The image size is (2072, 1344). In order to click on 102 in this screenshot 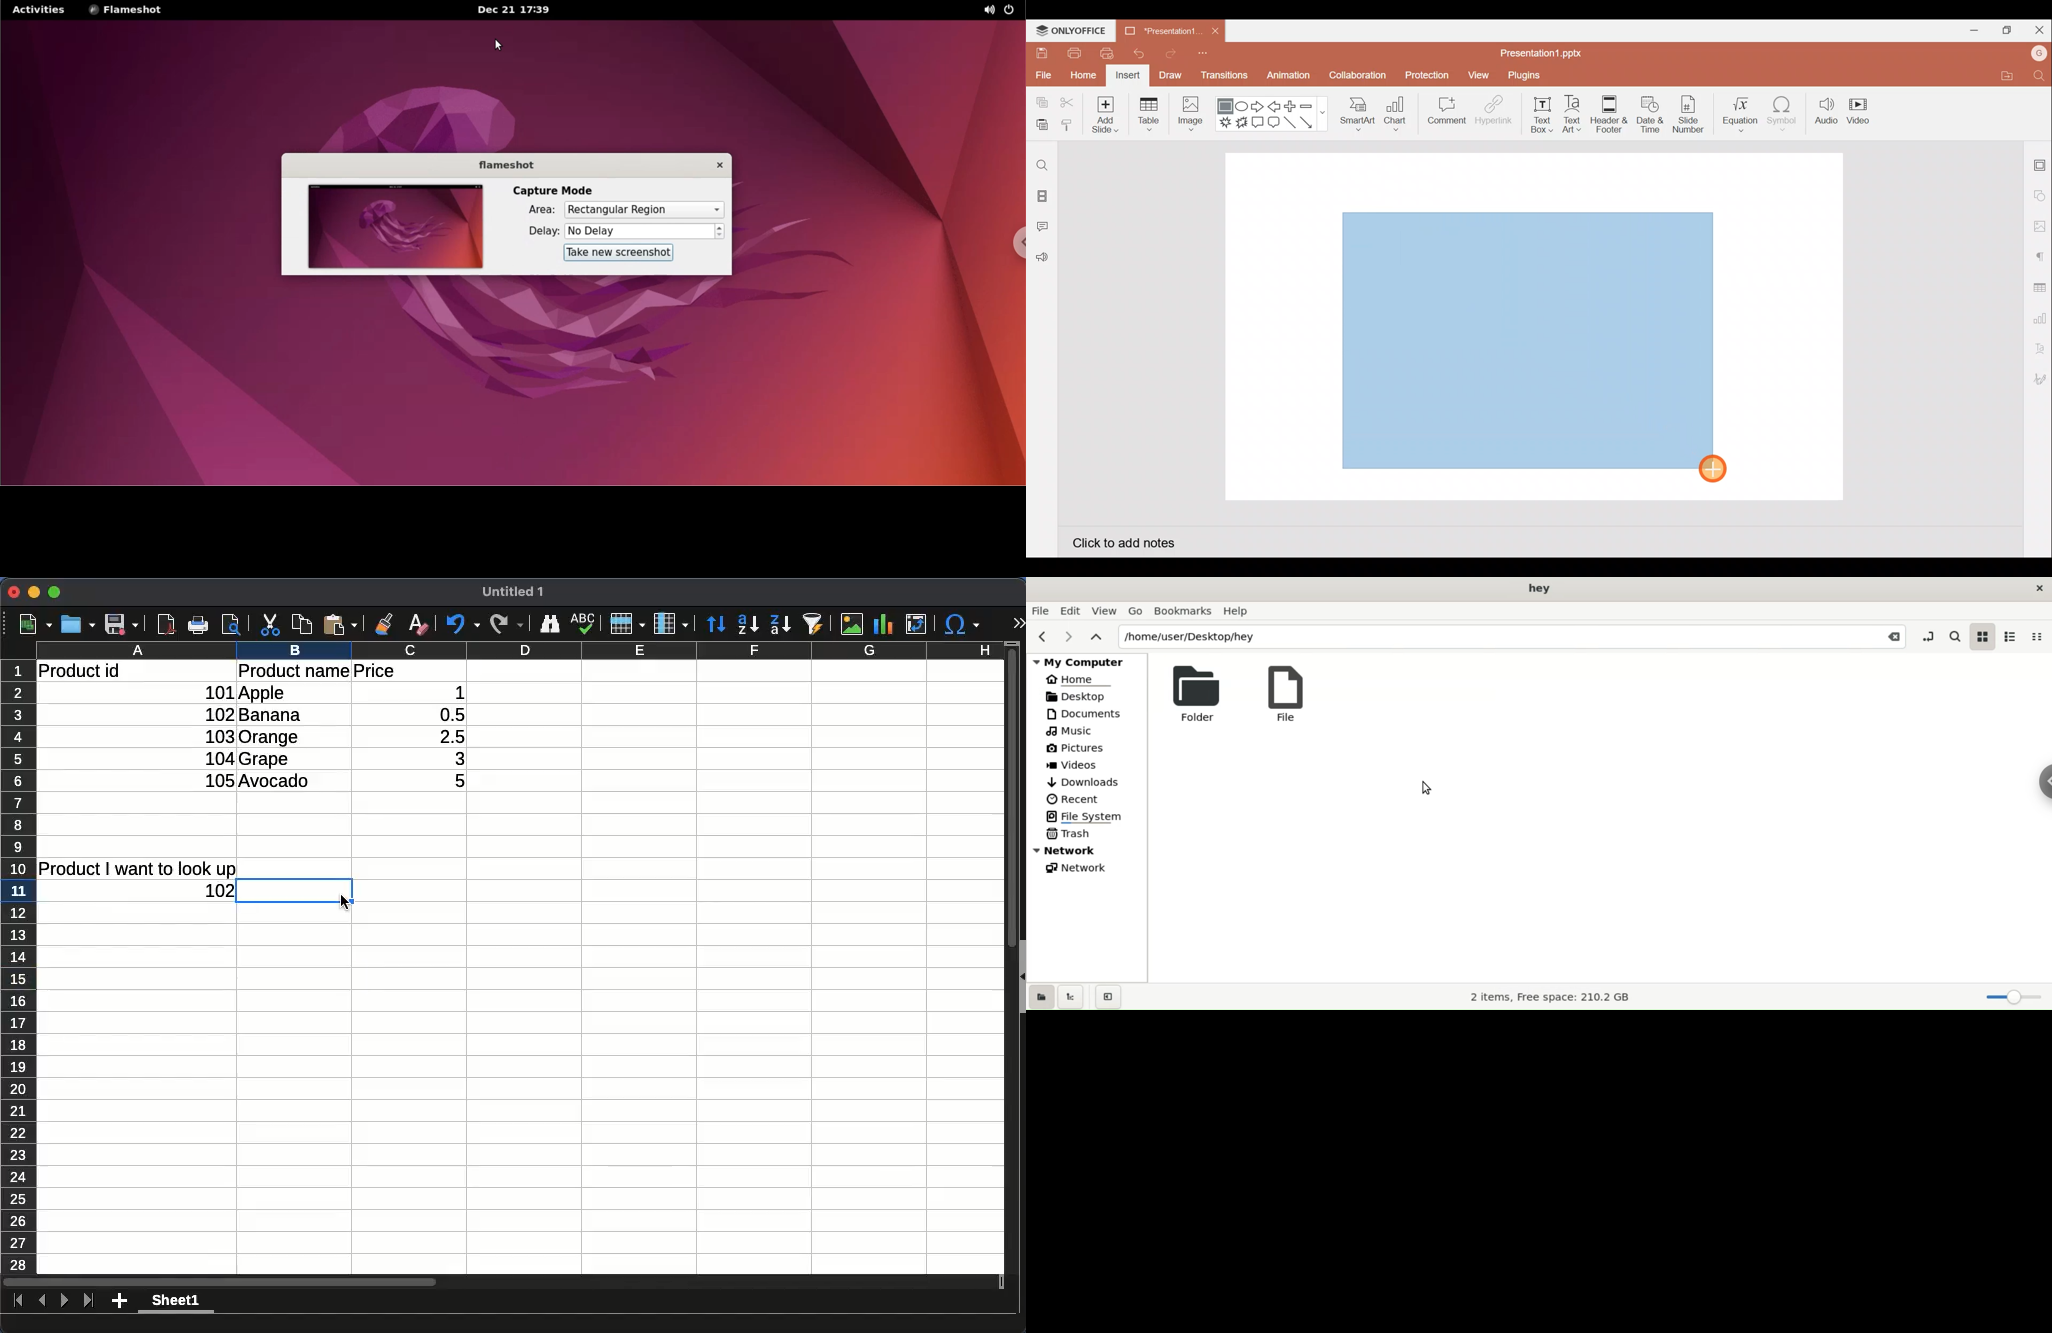, I will do `click(219, 715)`.